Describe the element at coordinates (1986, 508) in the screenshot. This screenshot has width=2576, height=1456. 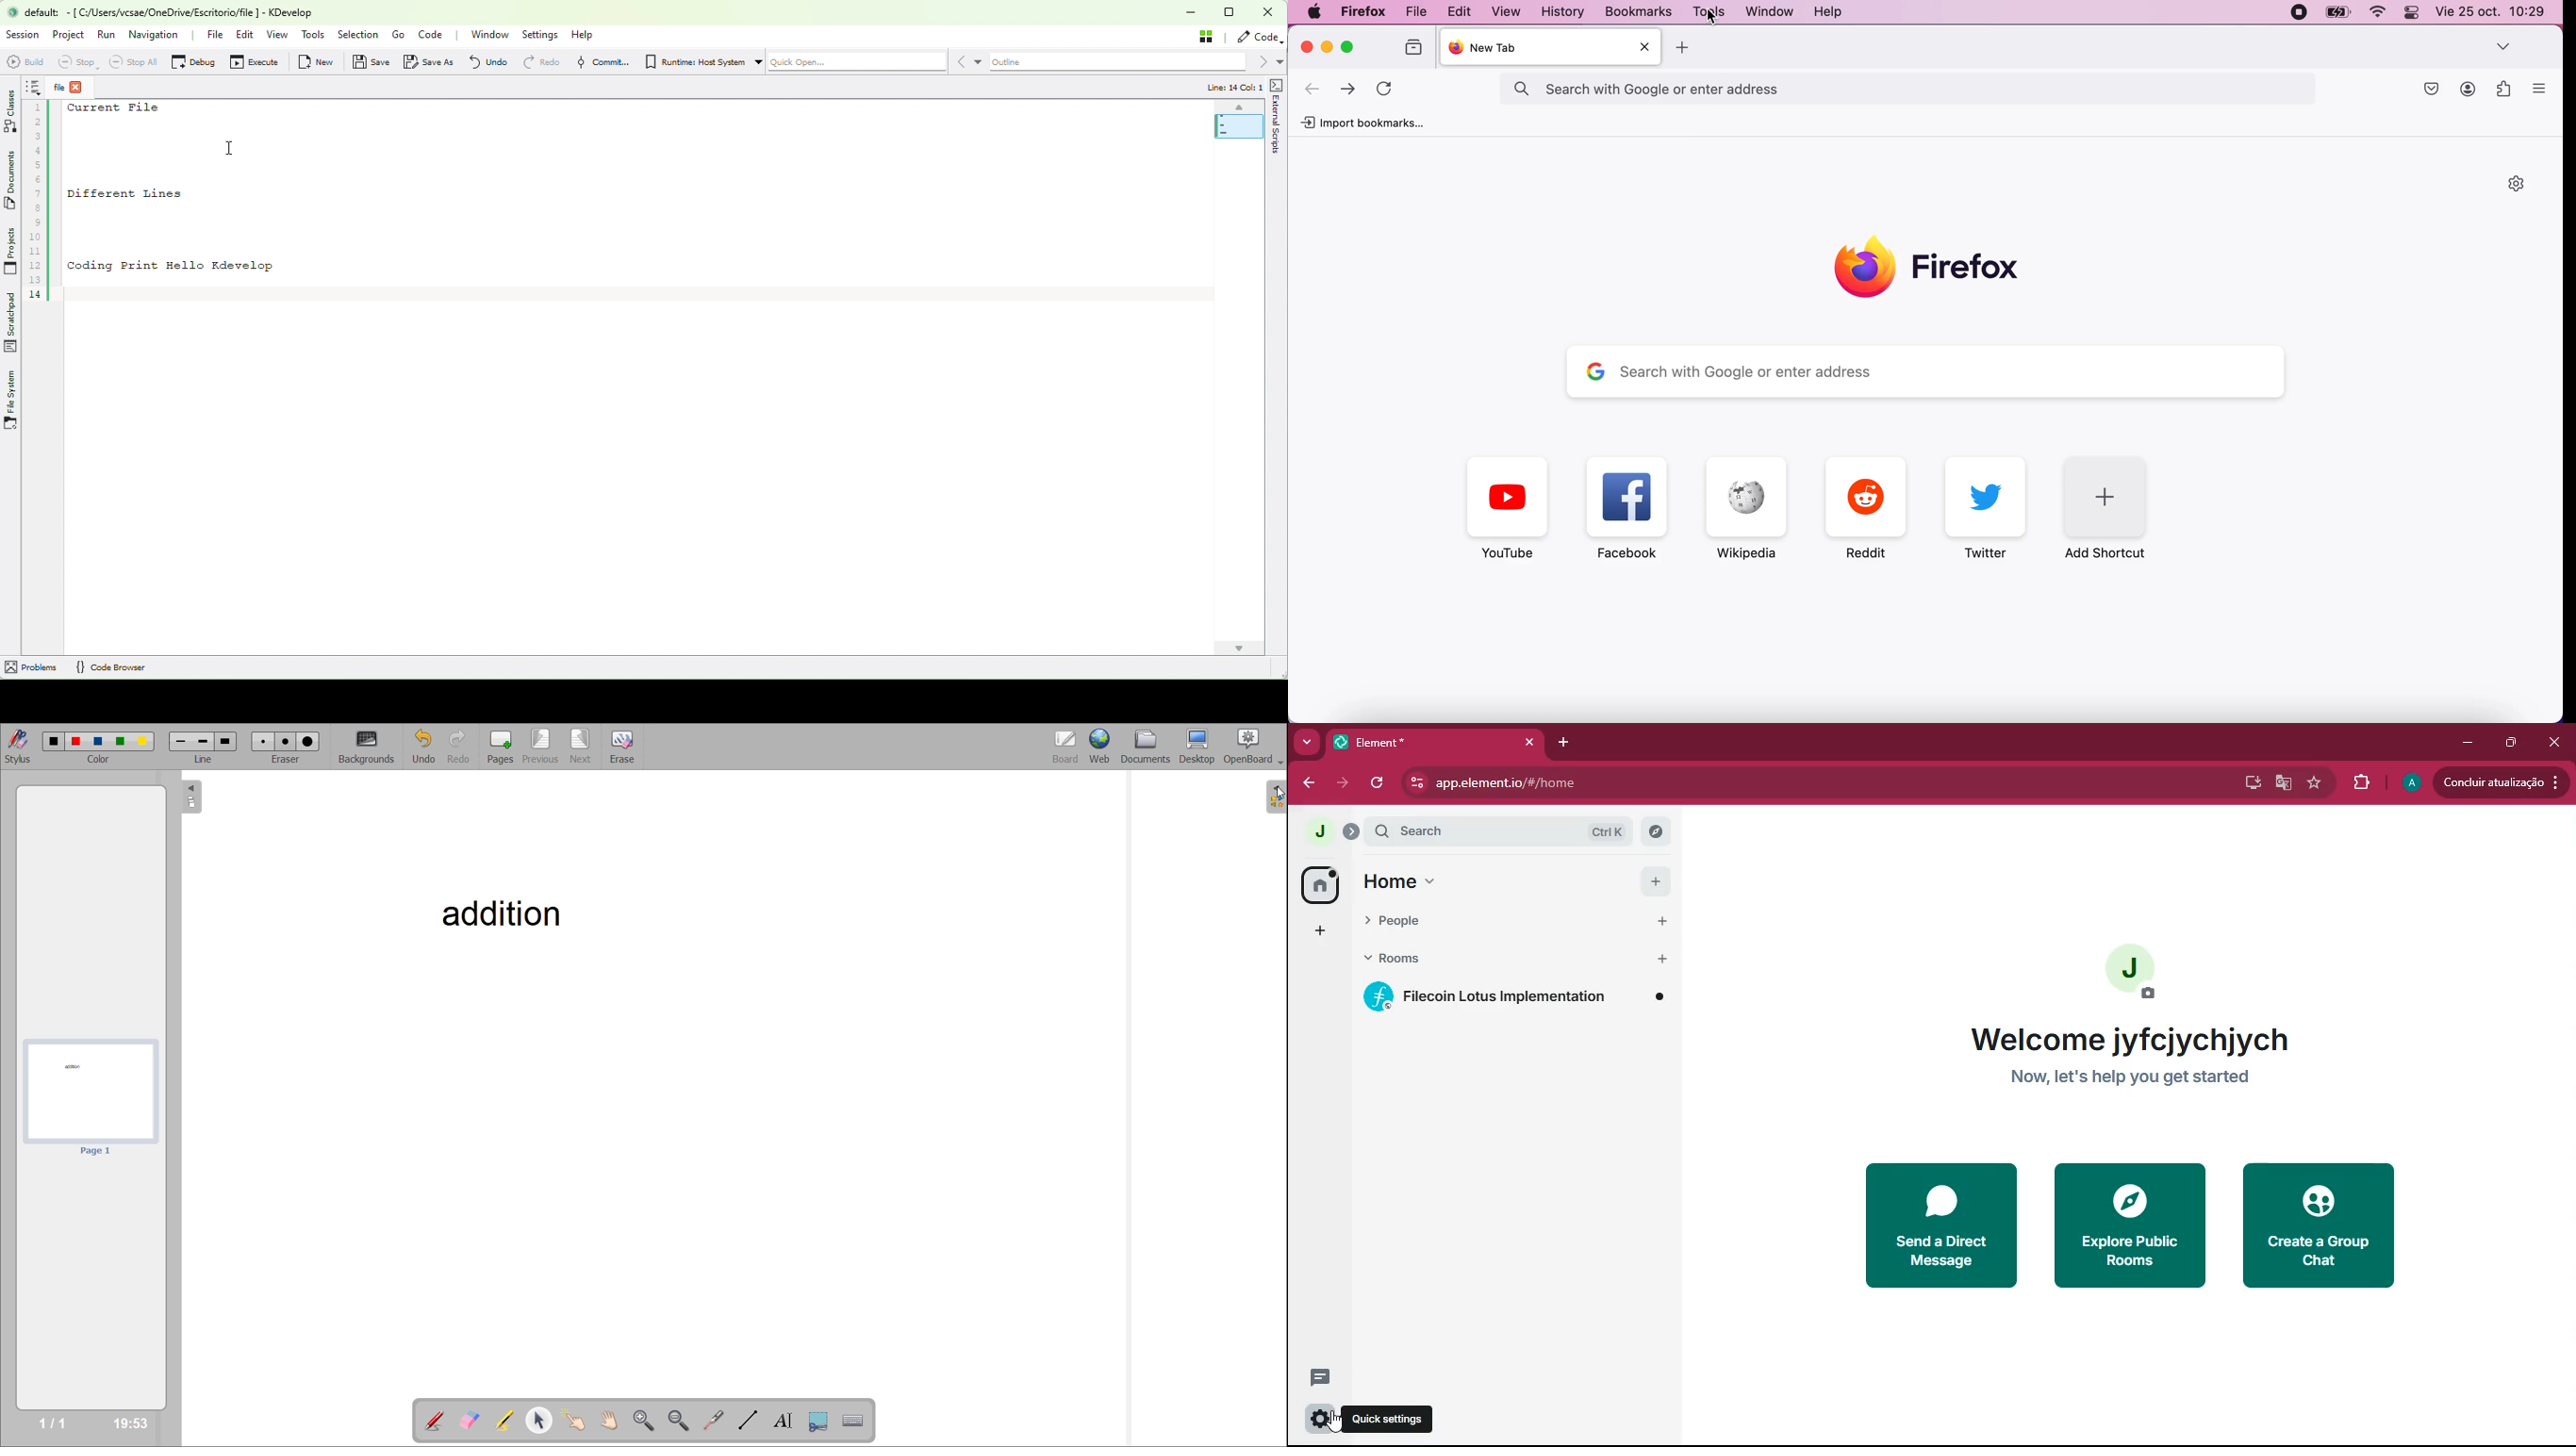
I see `Twitter` at that location.